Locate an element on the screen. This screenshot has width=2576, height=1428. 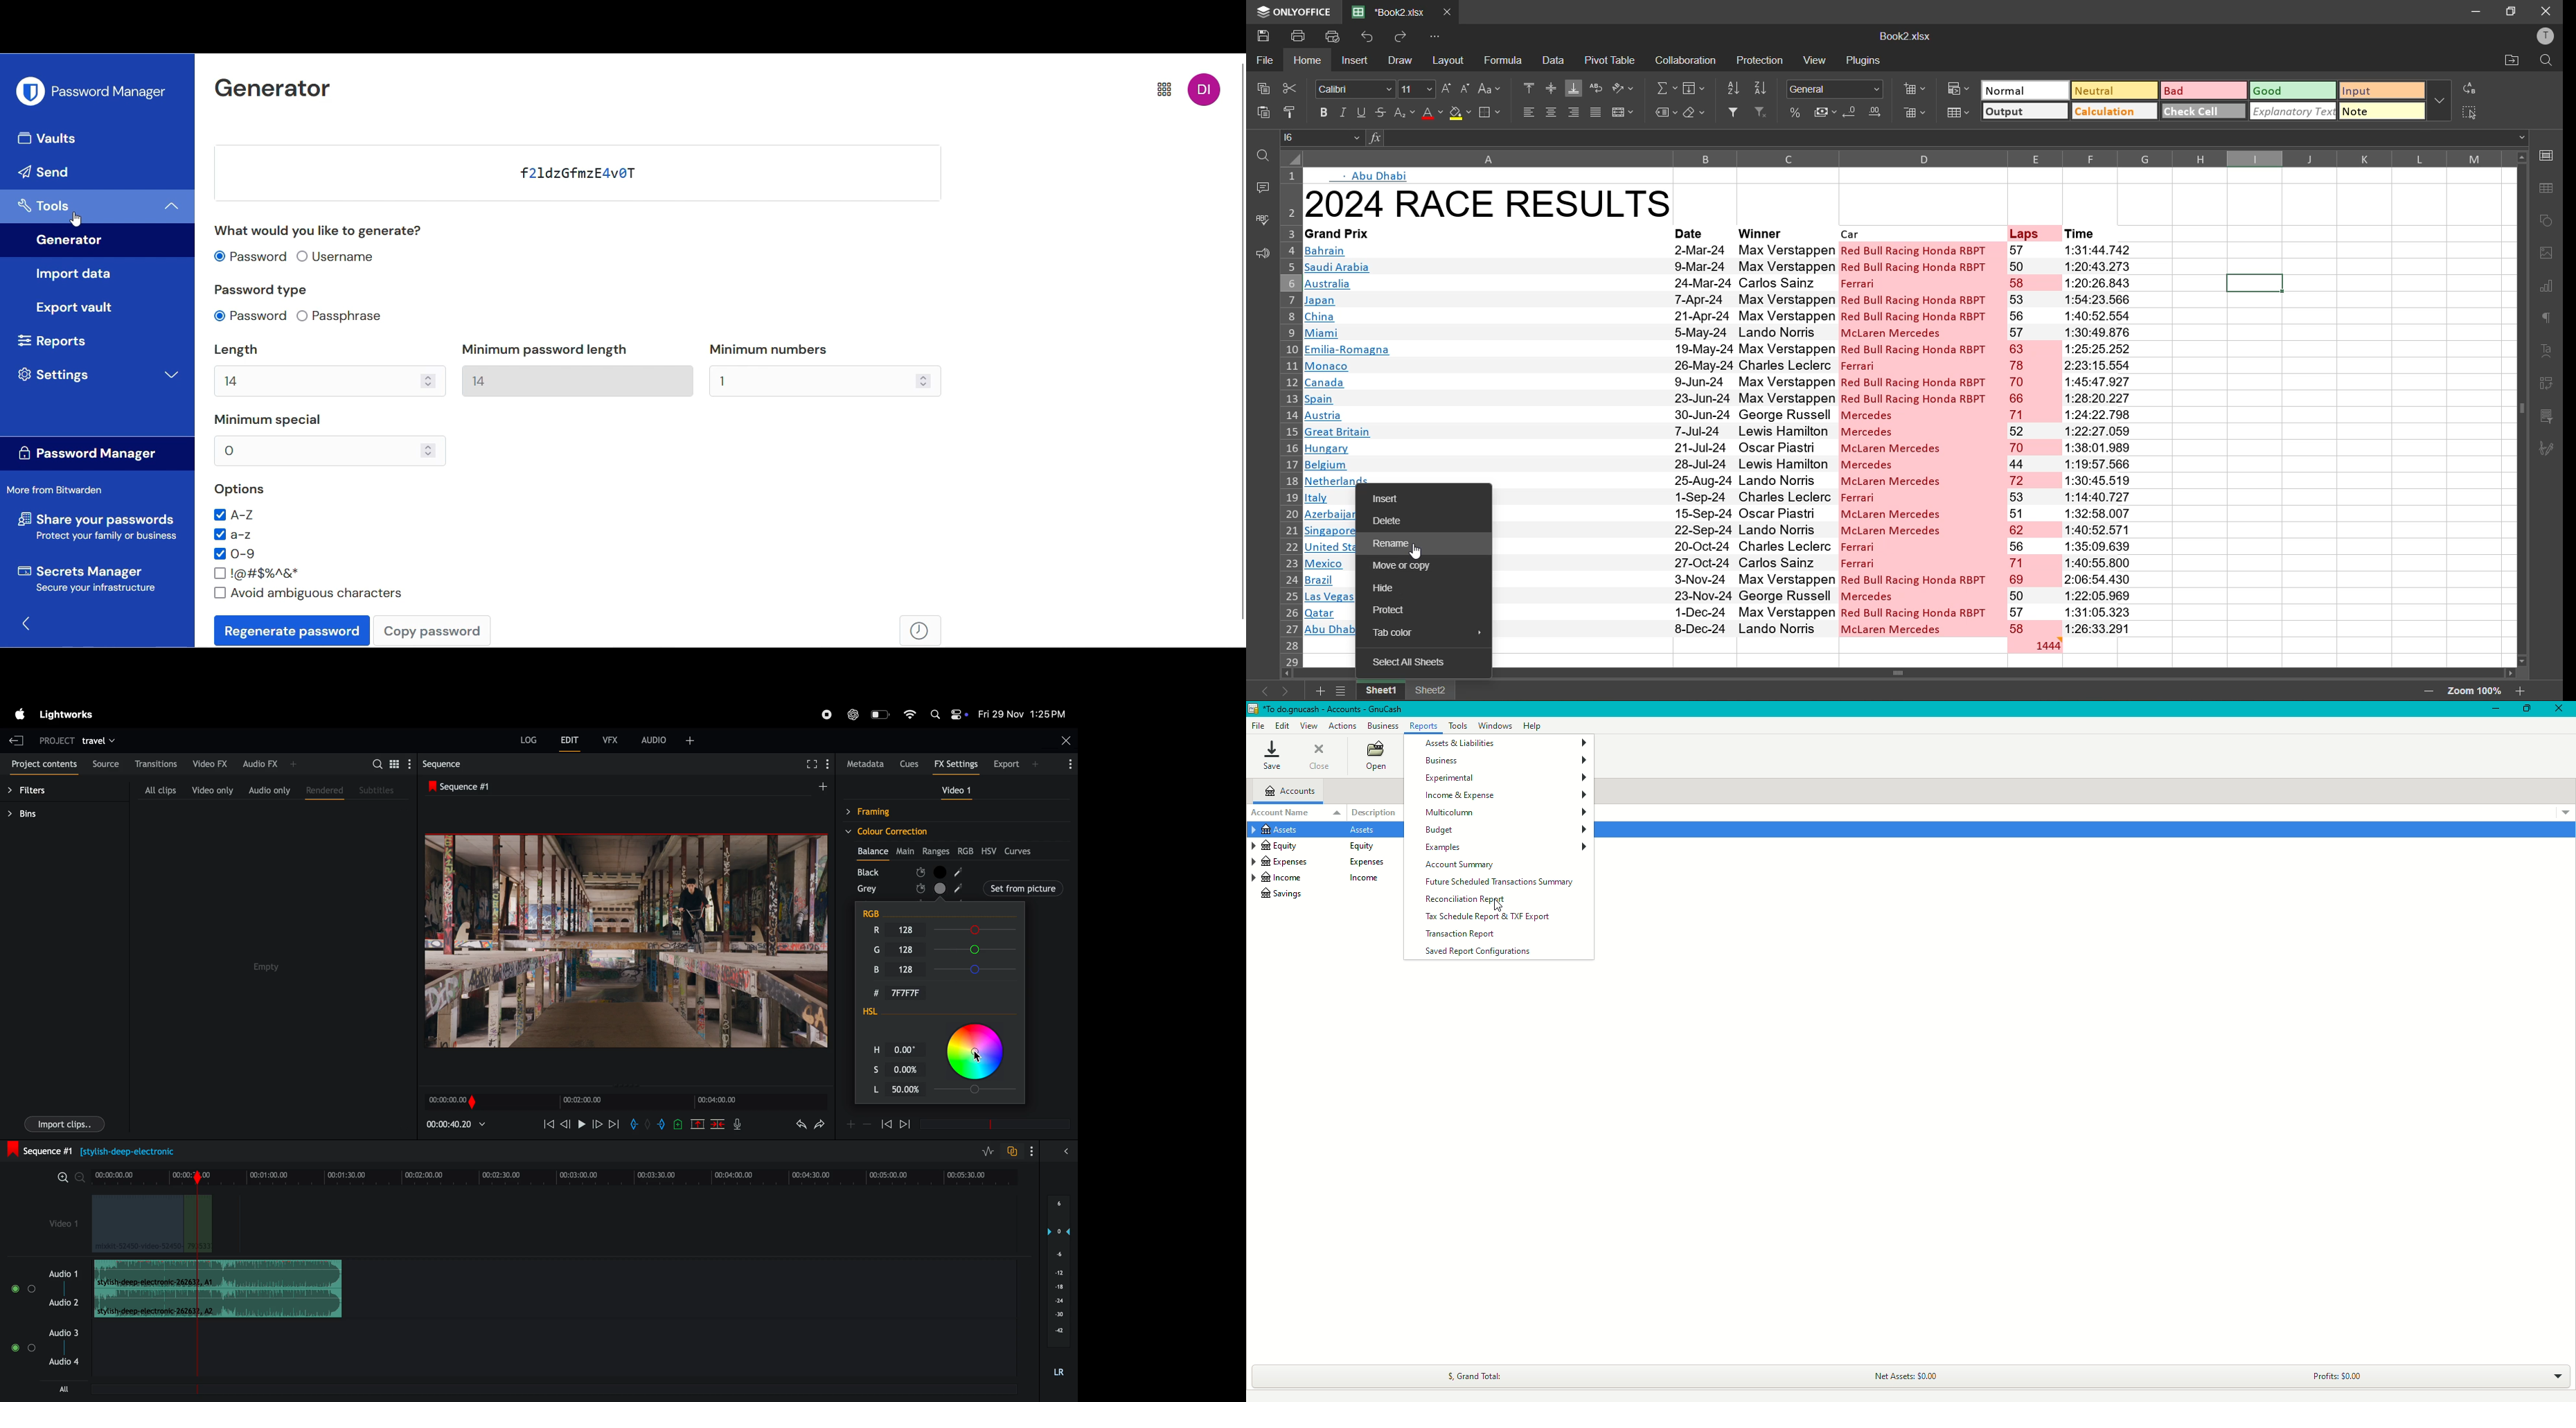
L is located at coordinates (869, 1089).